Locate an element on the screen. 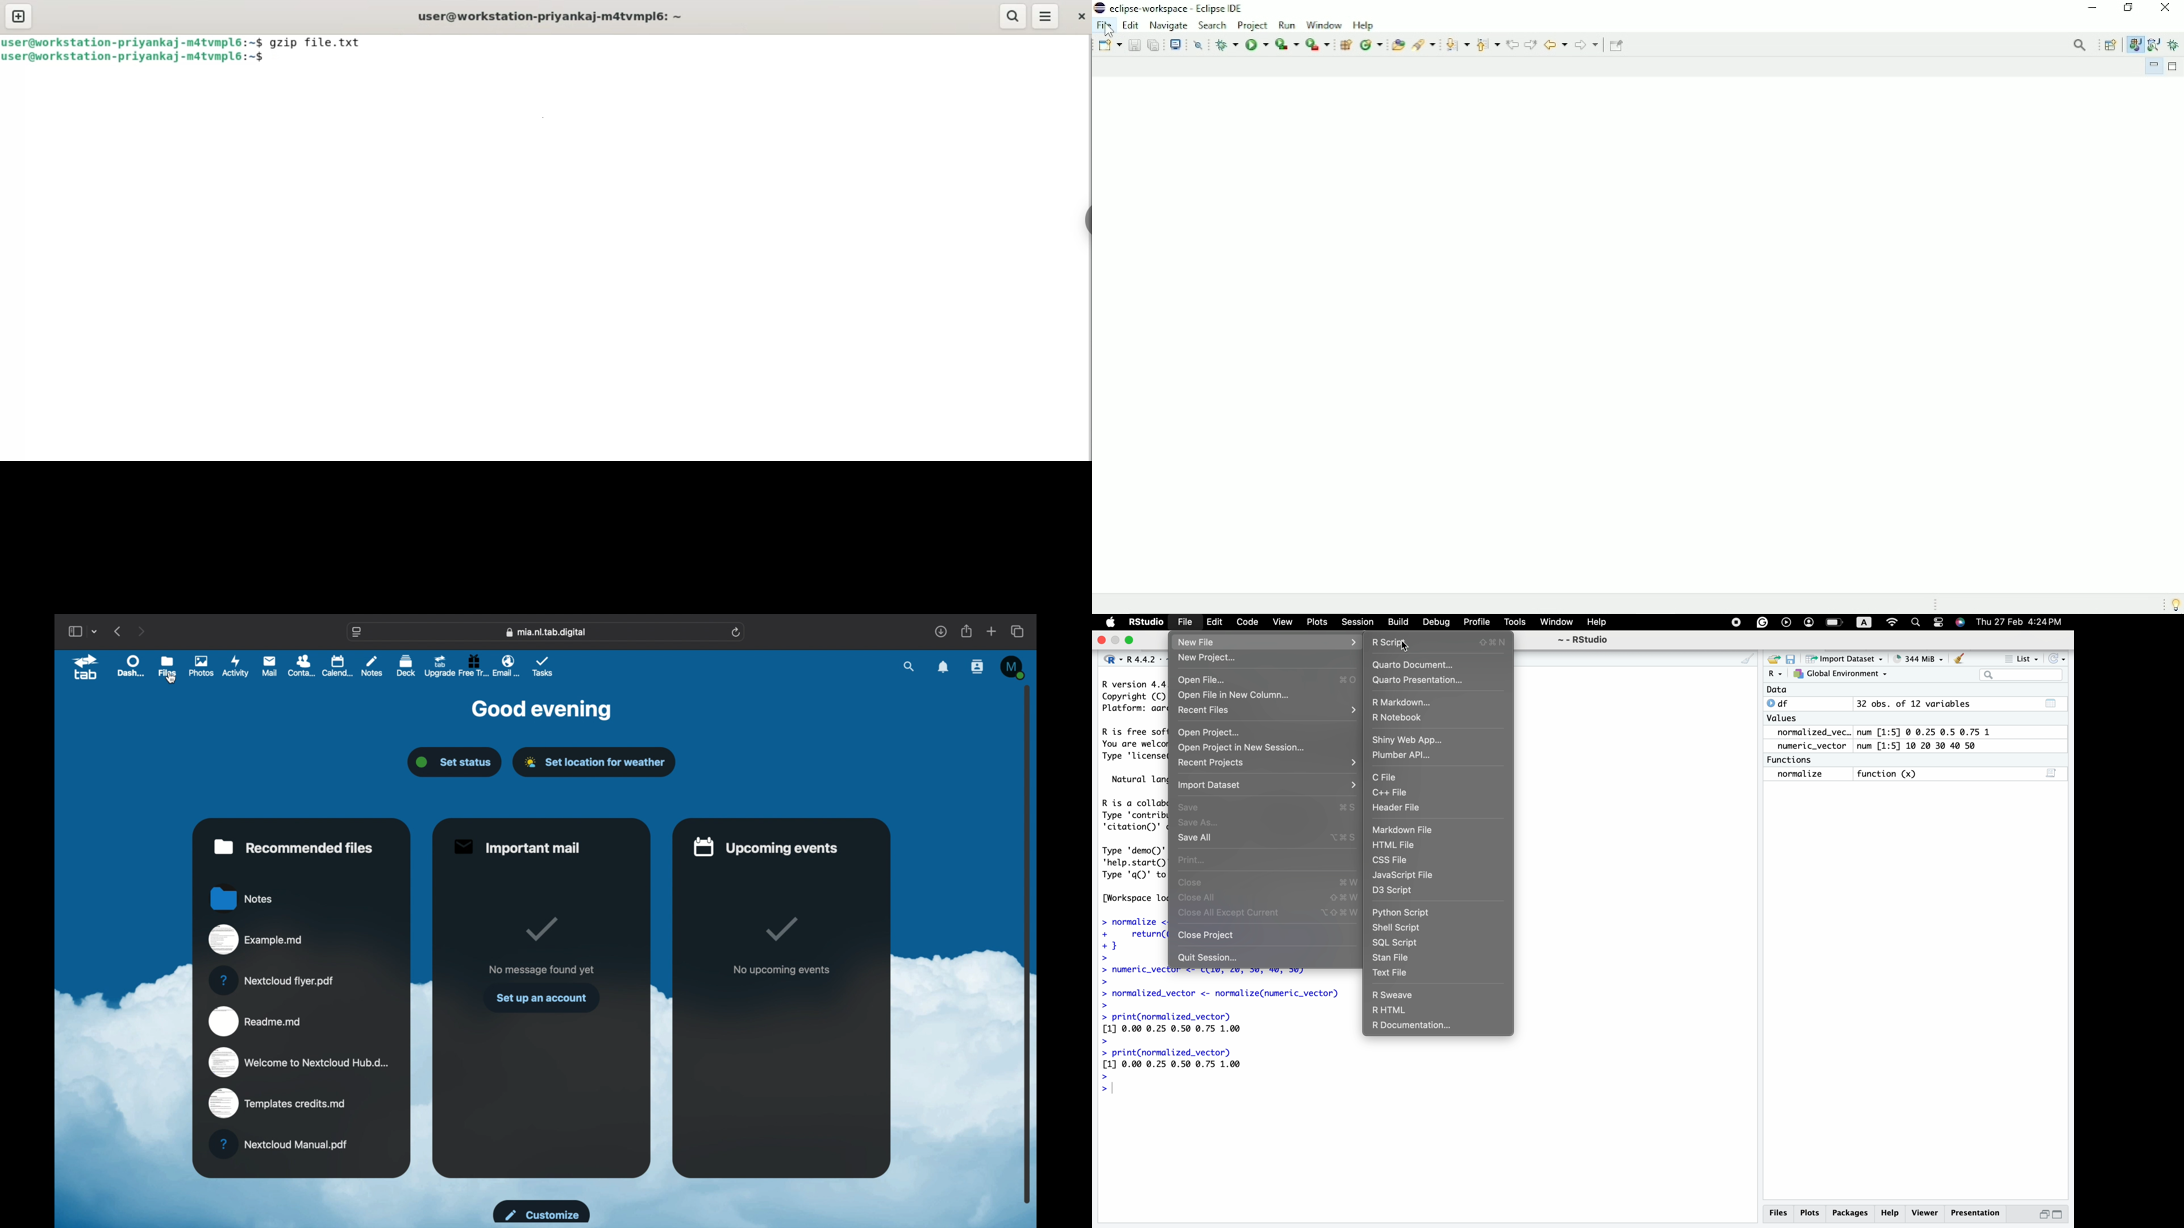 The height and width of the screenshot is (1232, 2184). R dropdown is located at coordinates (1778, 674).